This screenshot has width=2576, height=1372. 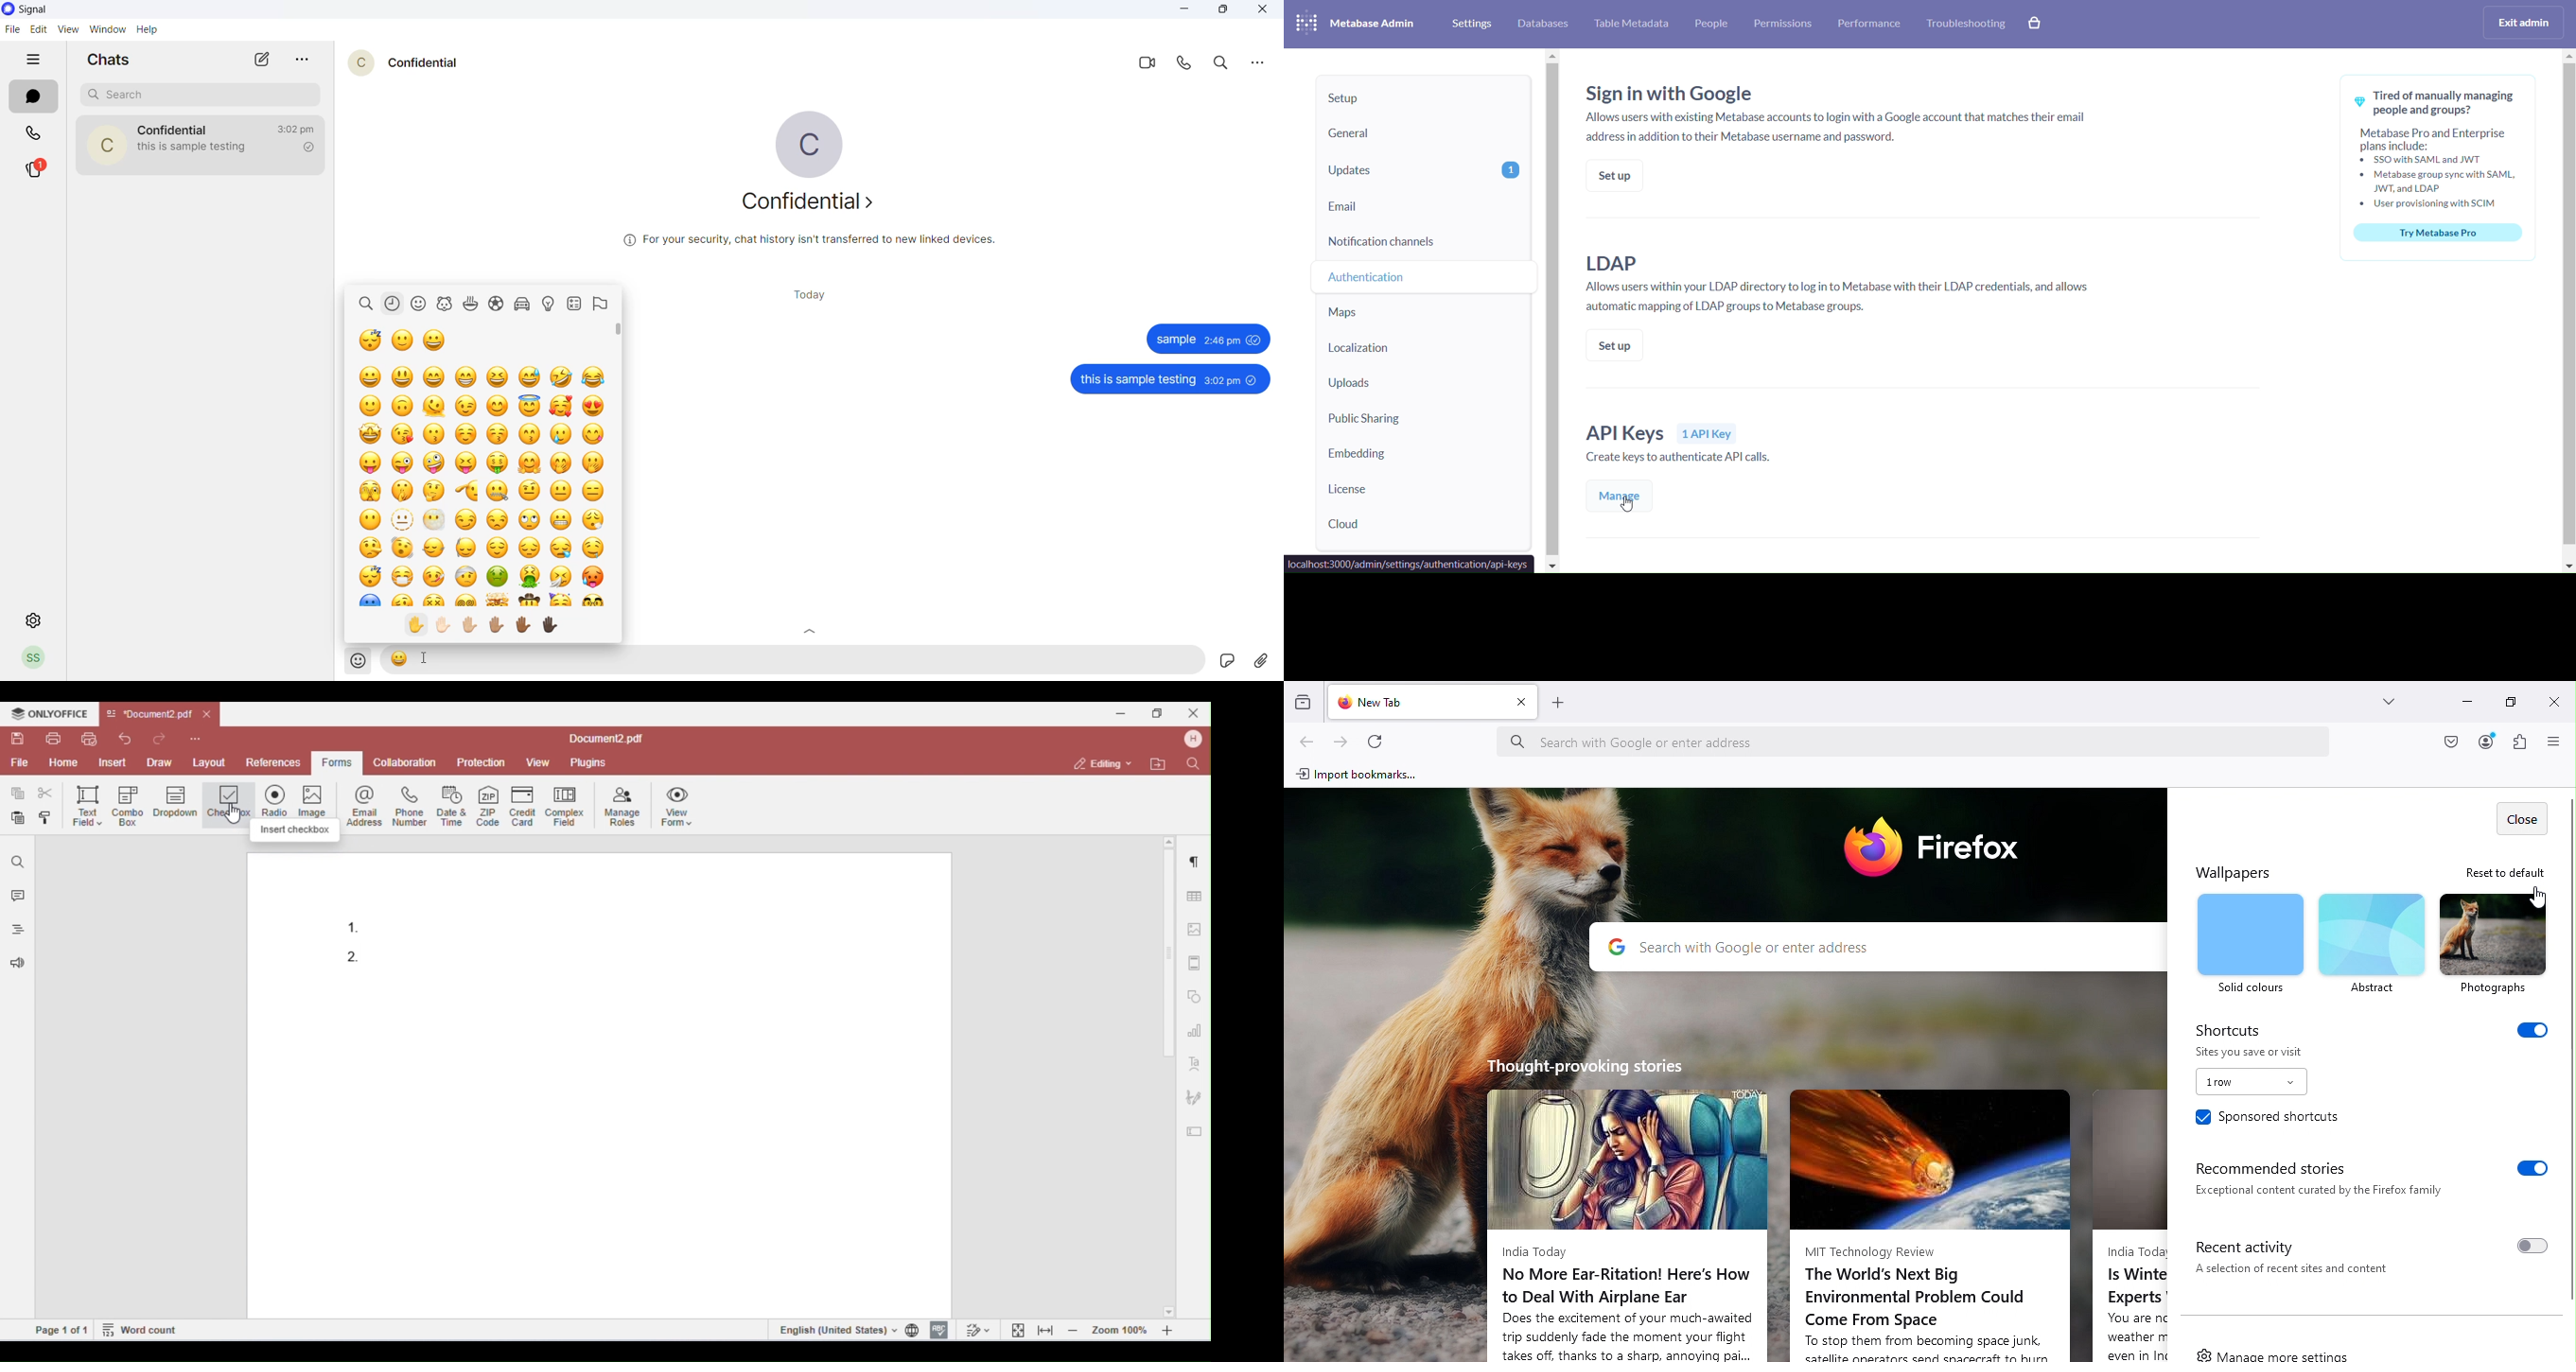 What do you see at coordinates (552, 305) in the screenshot?
I see `bulb related emojis` at bounding box center [552, 305].